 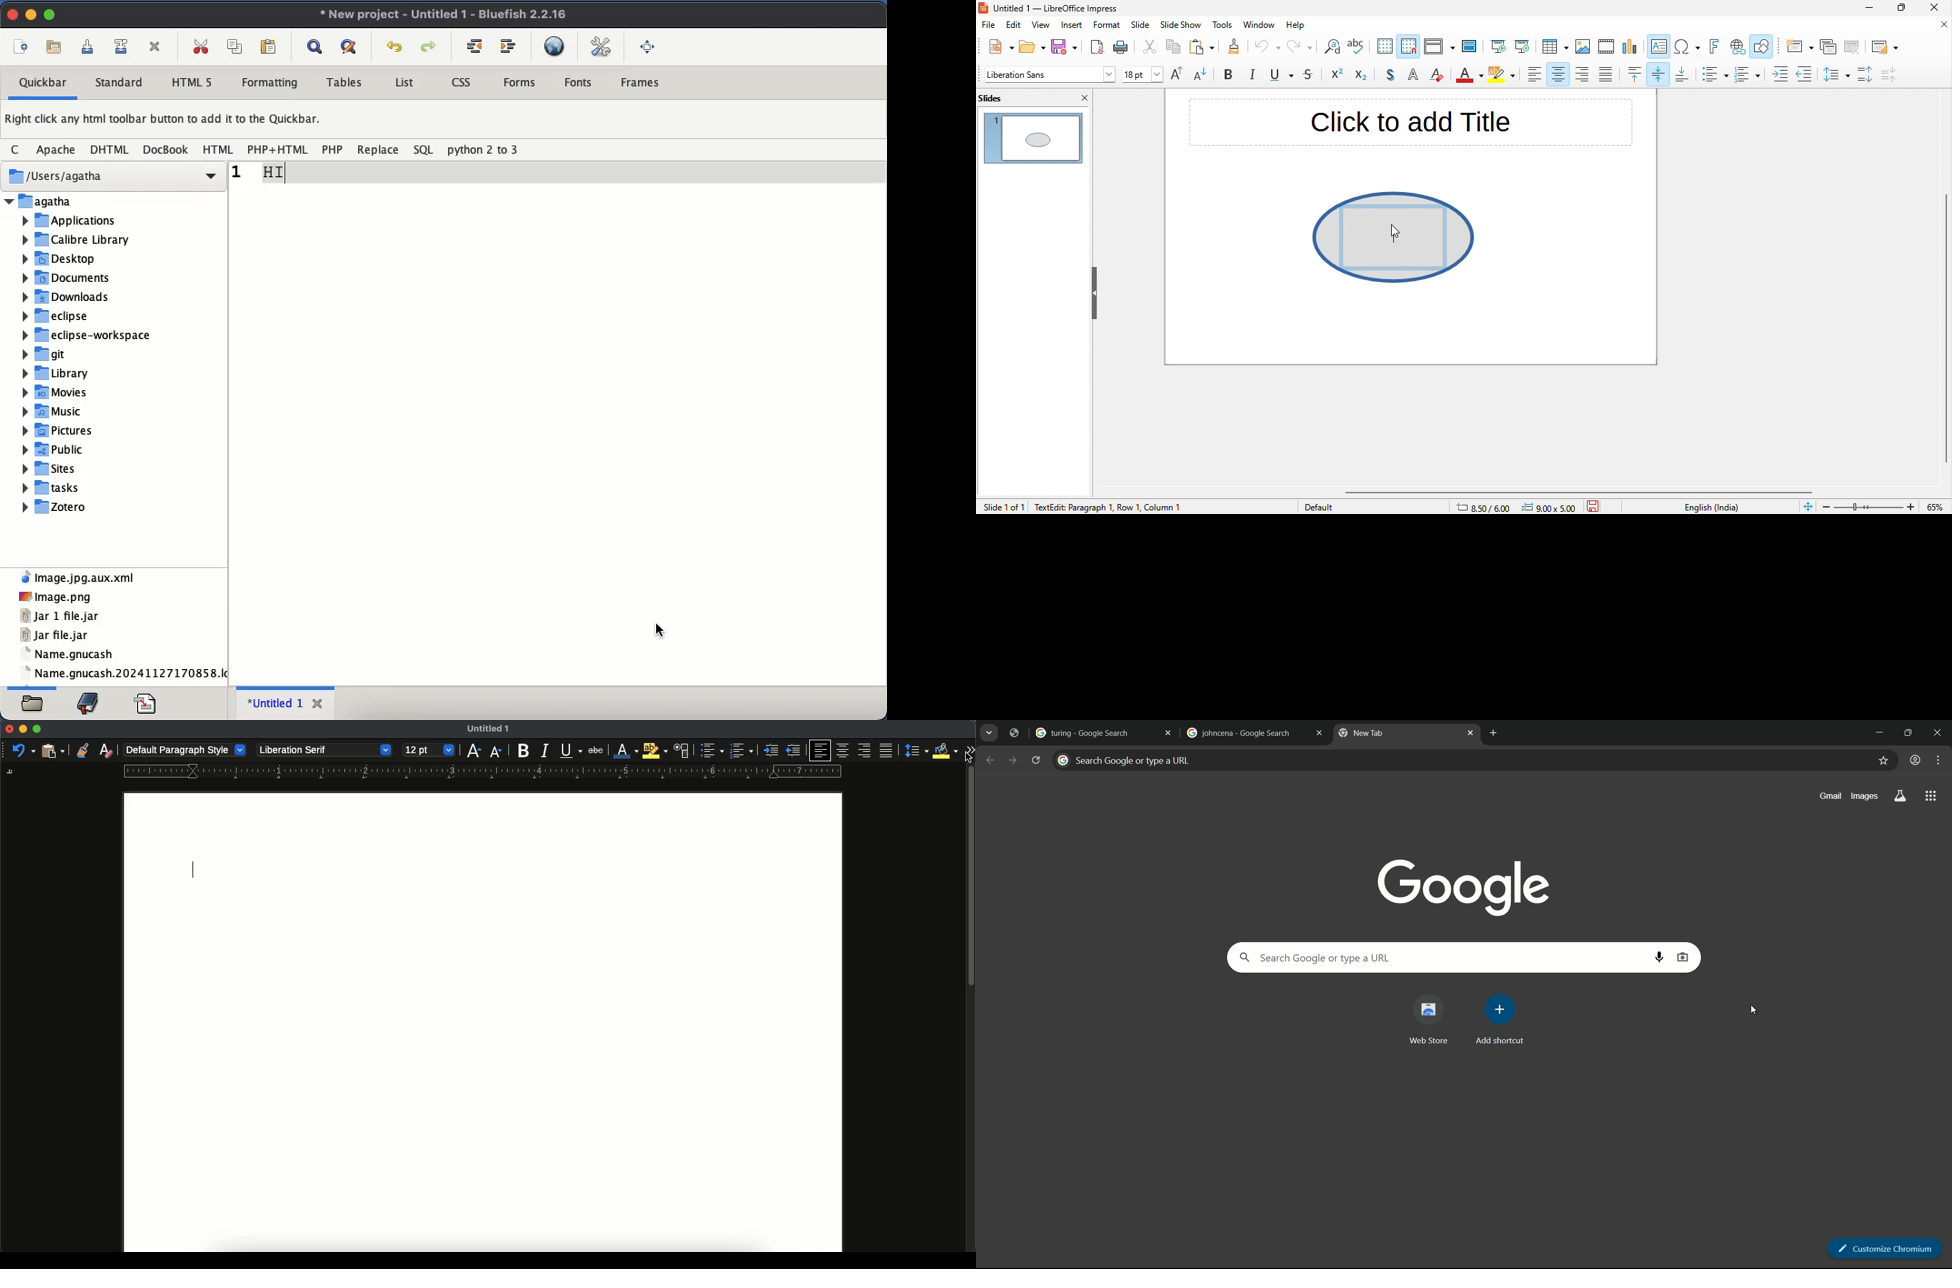 What do you see at coordinates (884, 750) in the screenshot?
I see `justification` at bounding box center [884, 750].